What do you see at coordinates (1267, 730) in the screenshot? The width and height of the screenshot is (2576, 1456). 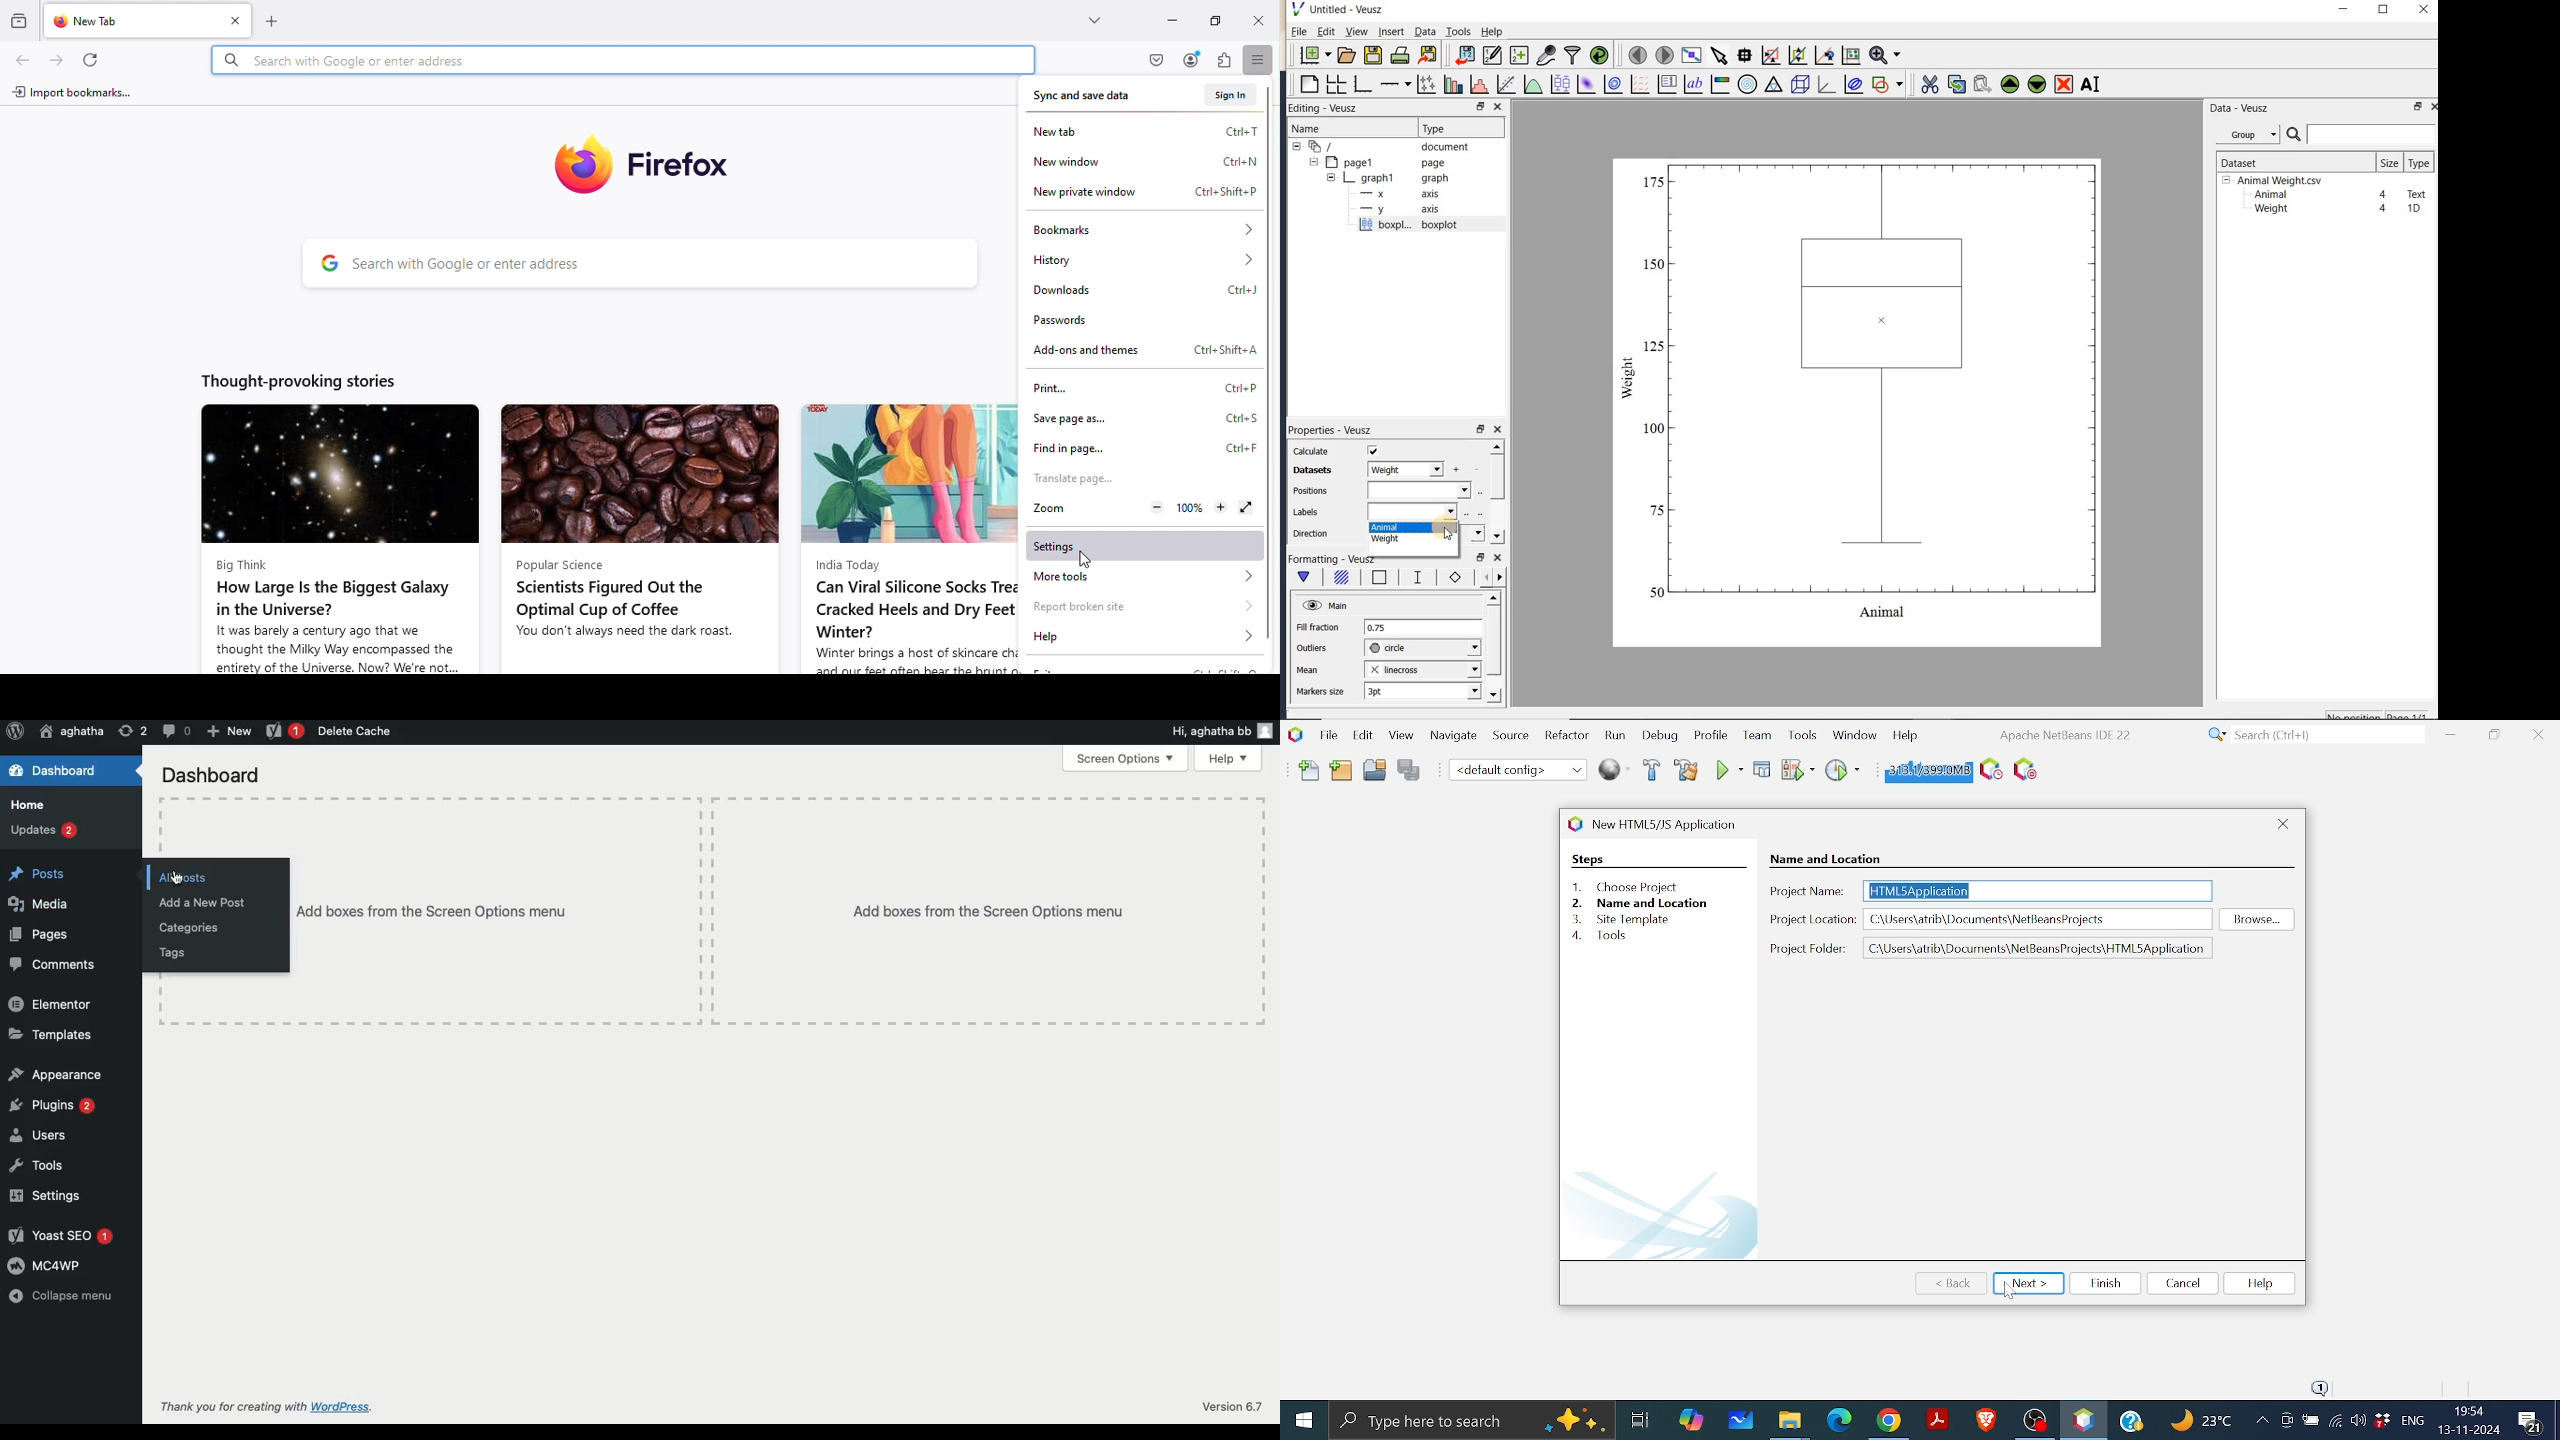 I see `Profile` at bounding box center [1267, 730].